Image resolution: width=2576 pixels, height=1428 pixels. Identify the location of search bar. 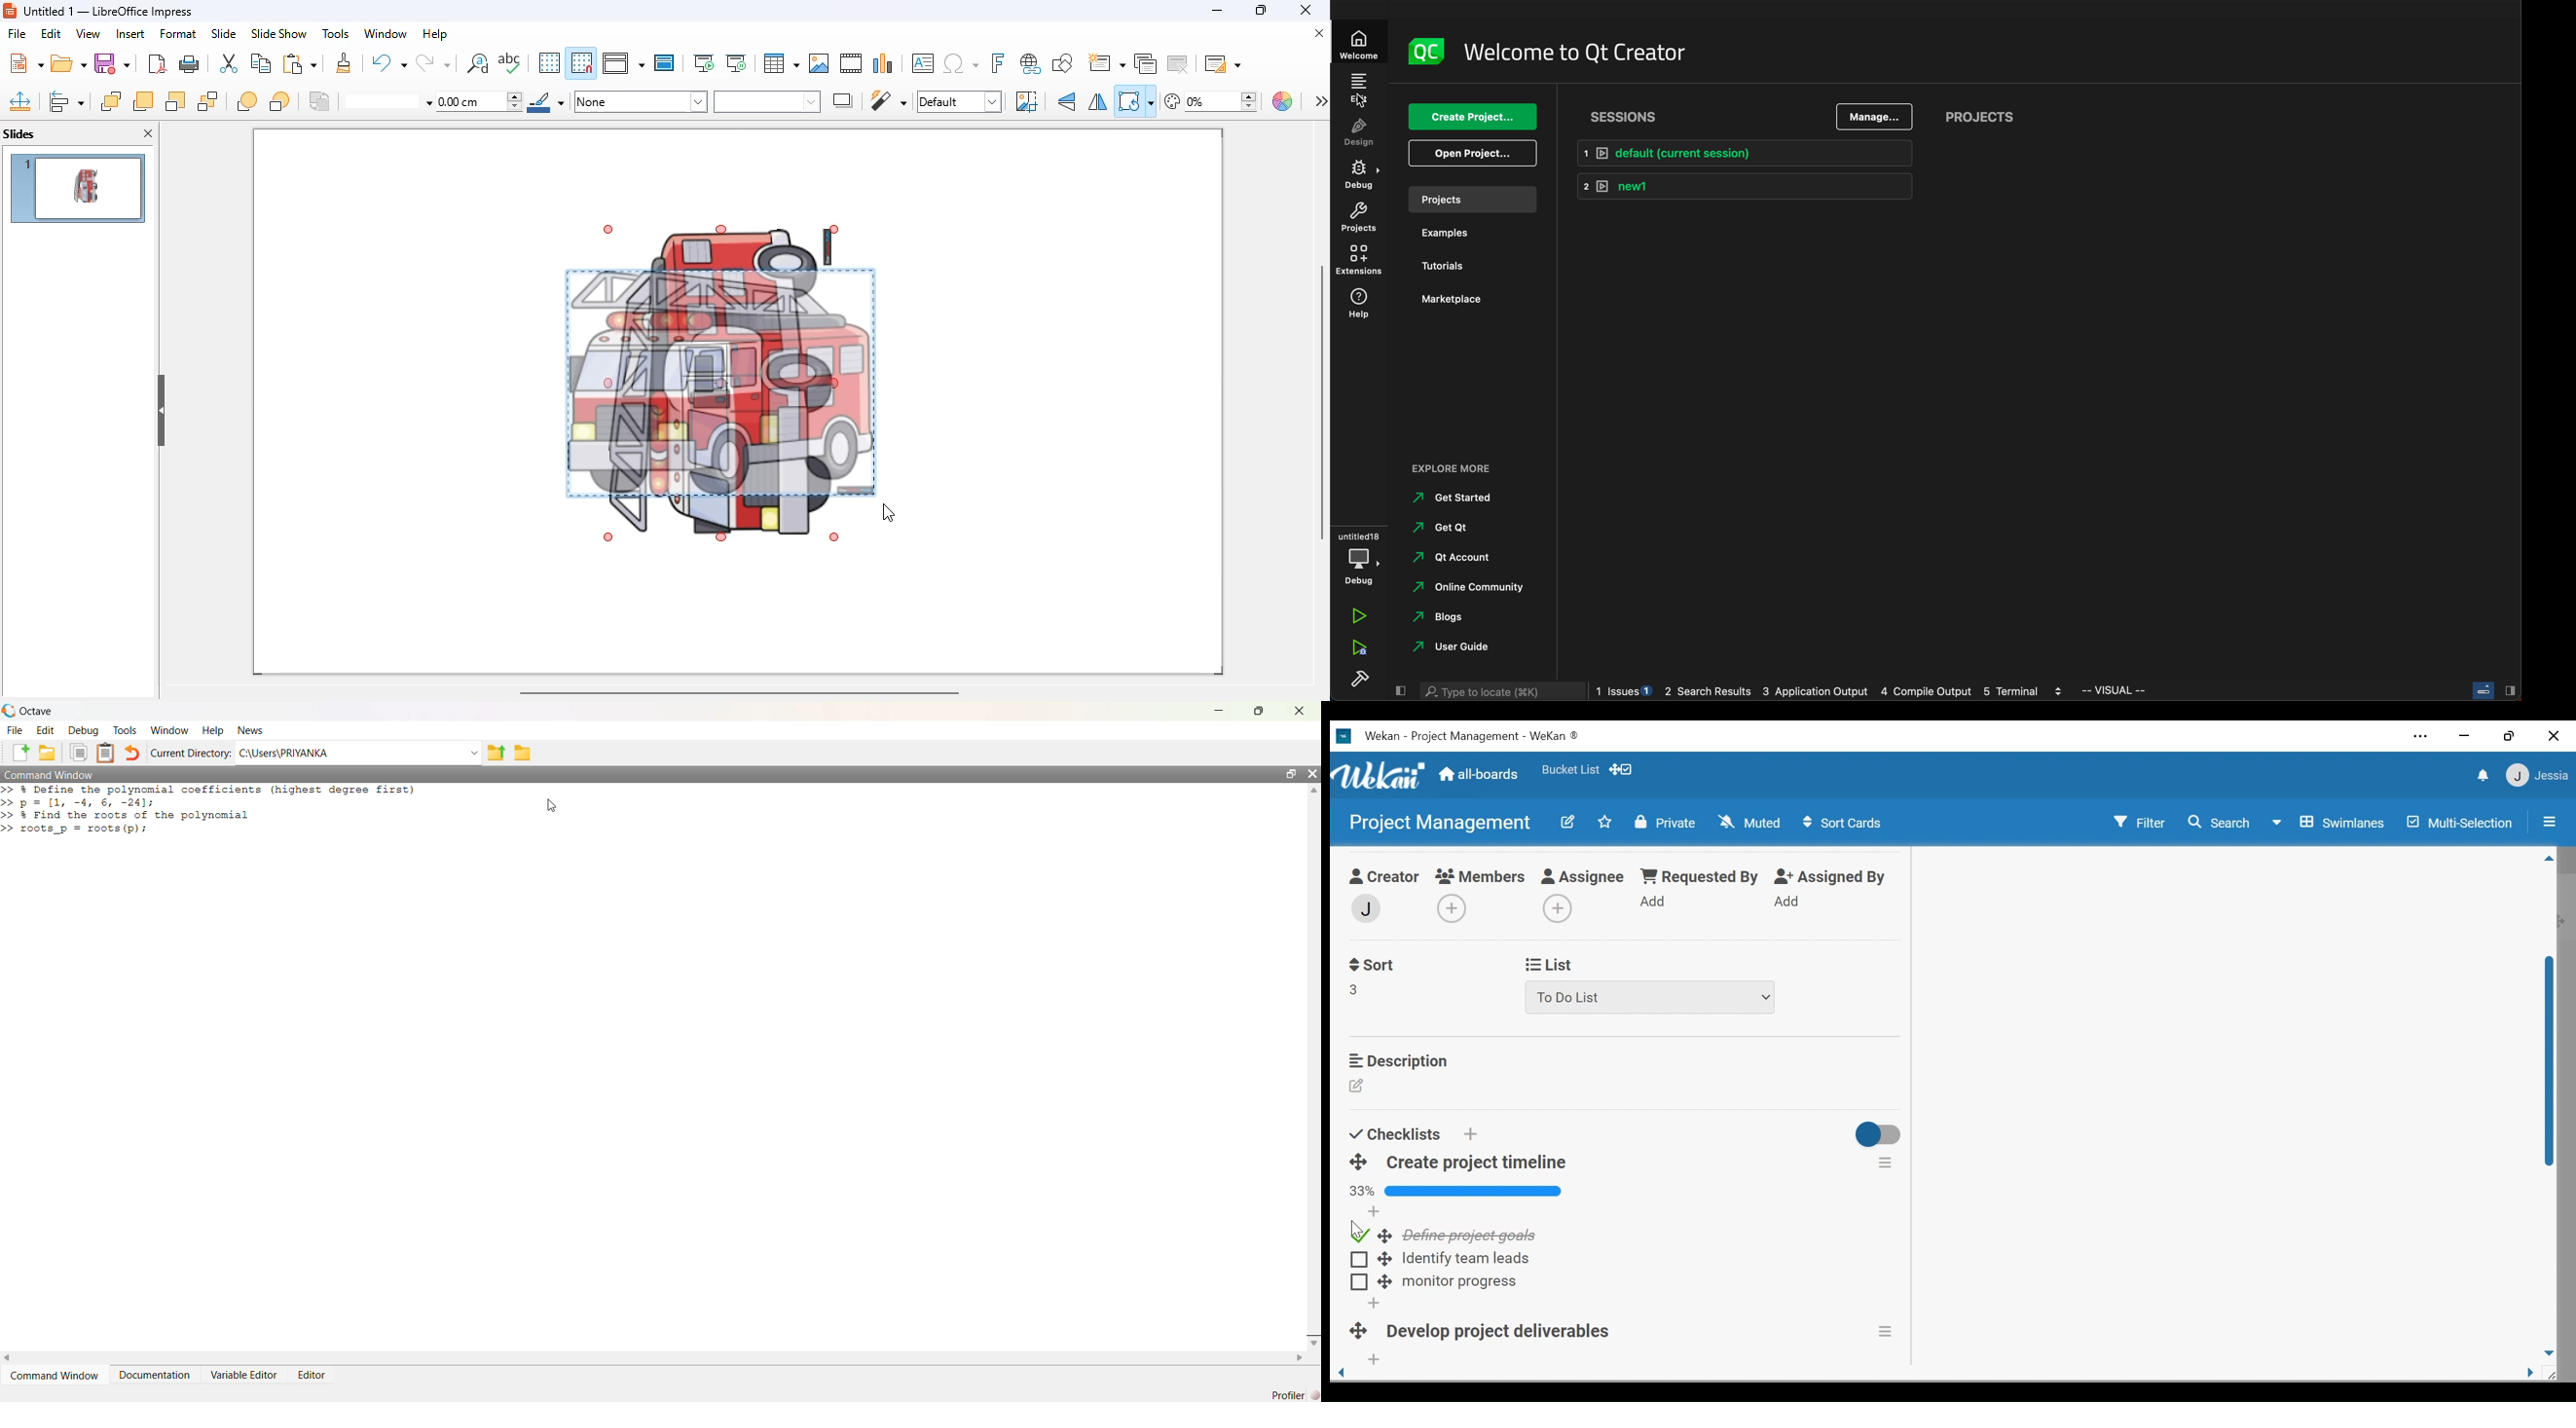
(1500, 690).